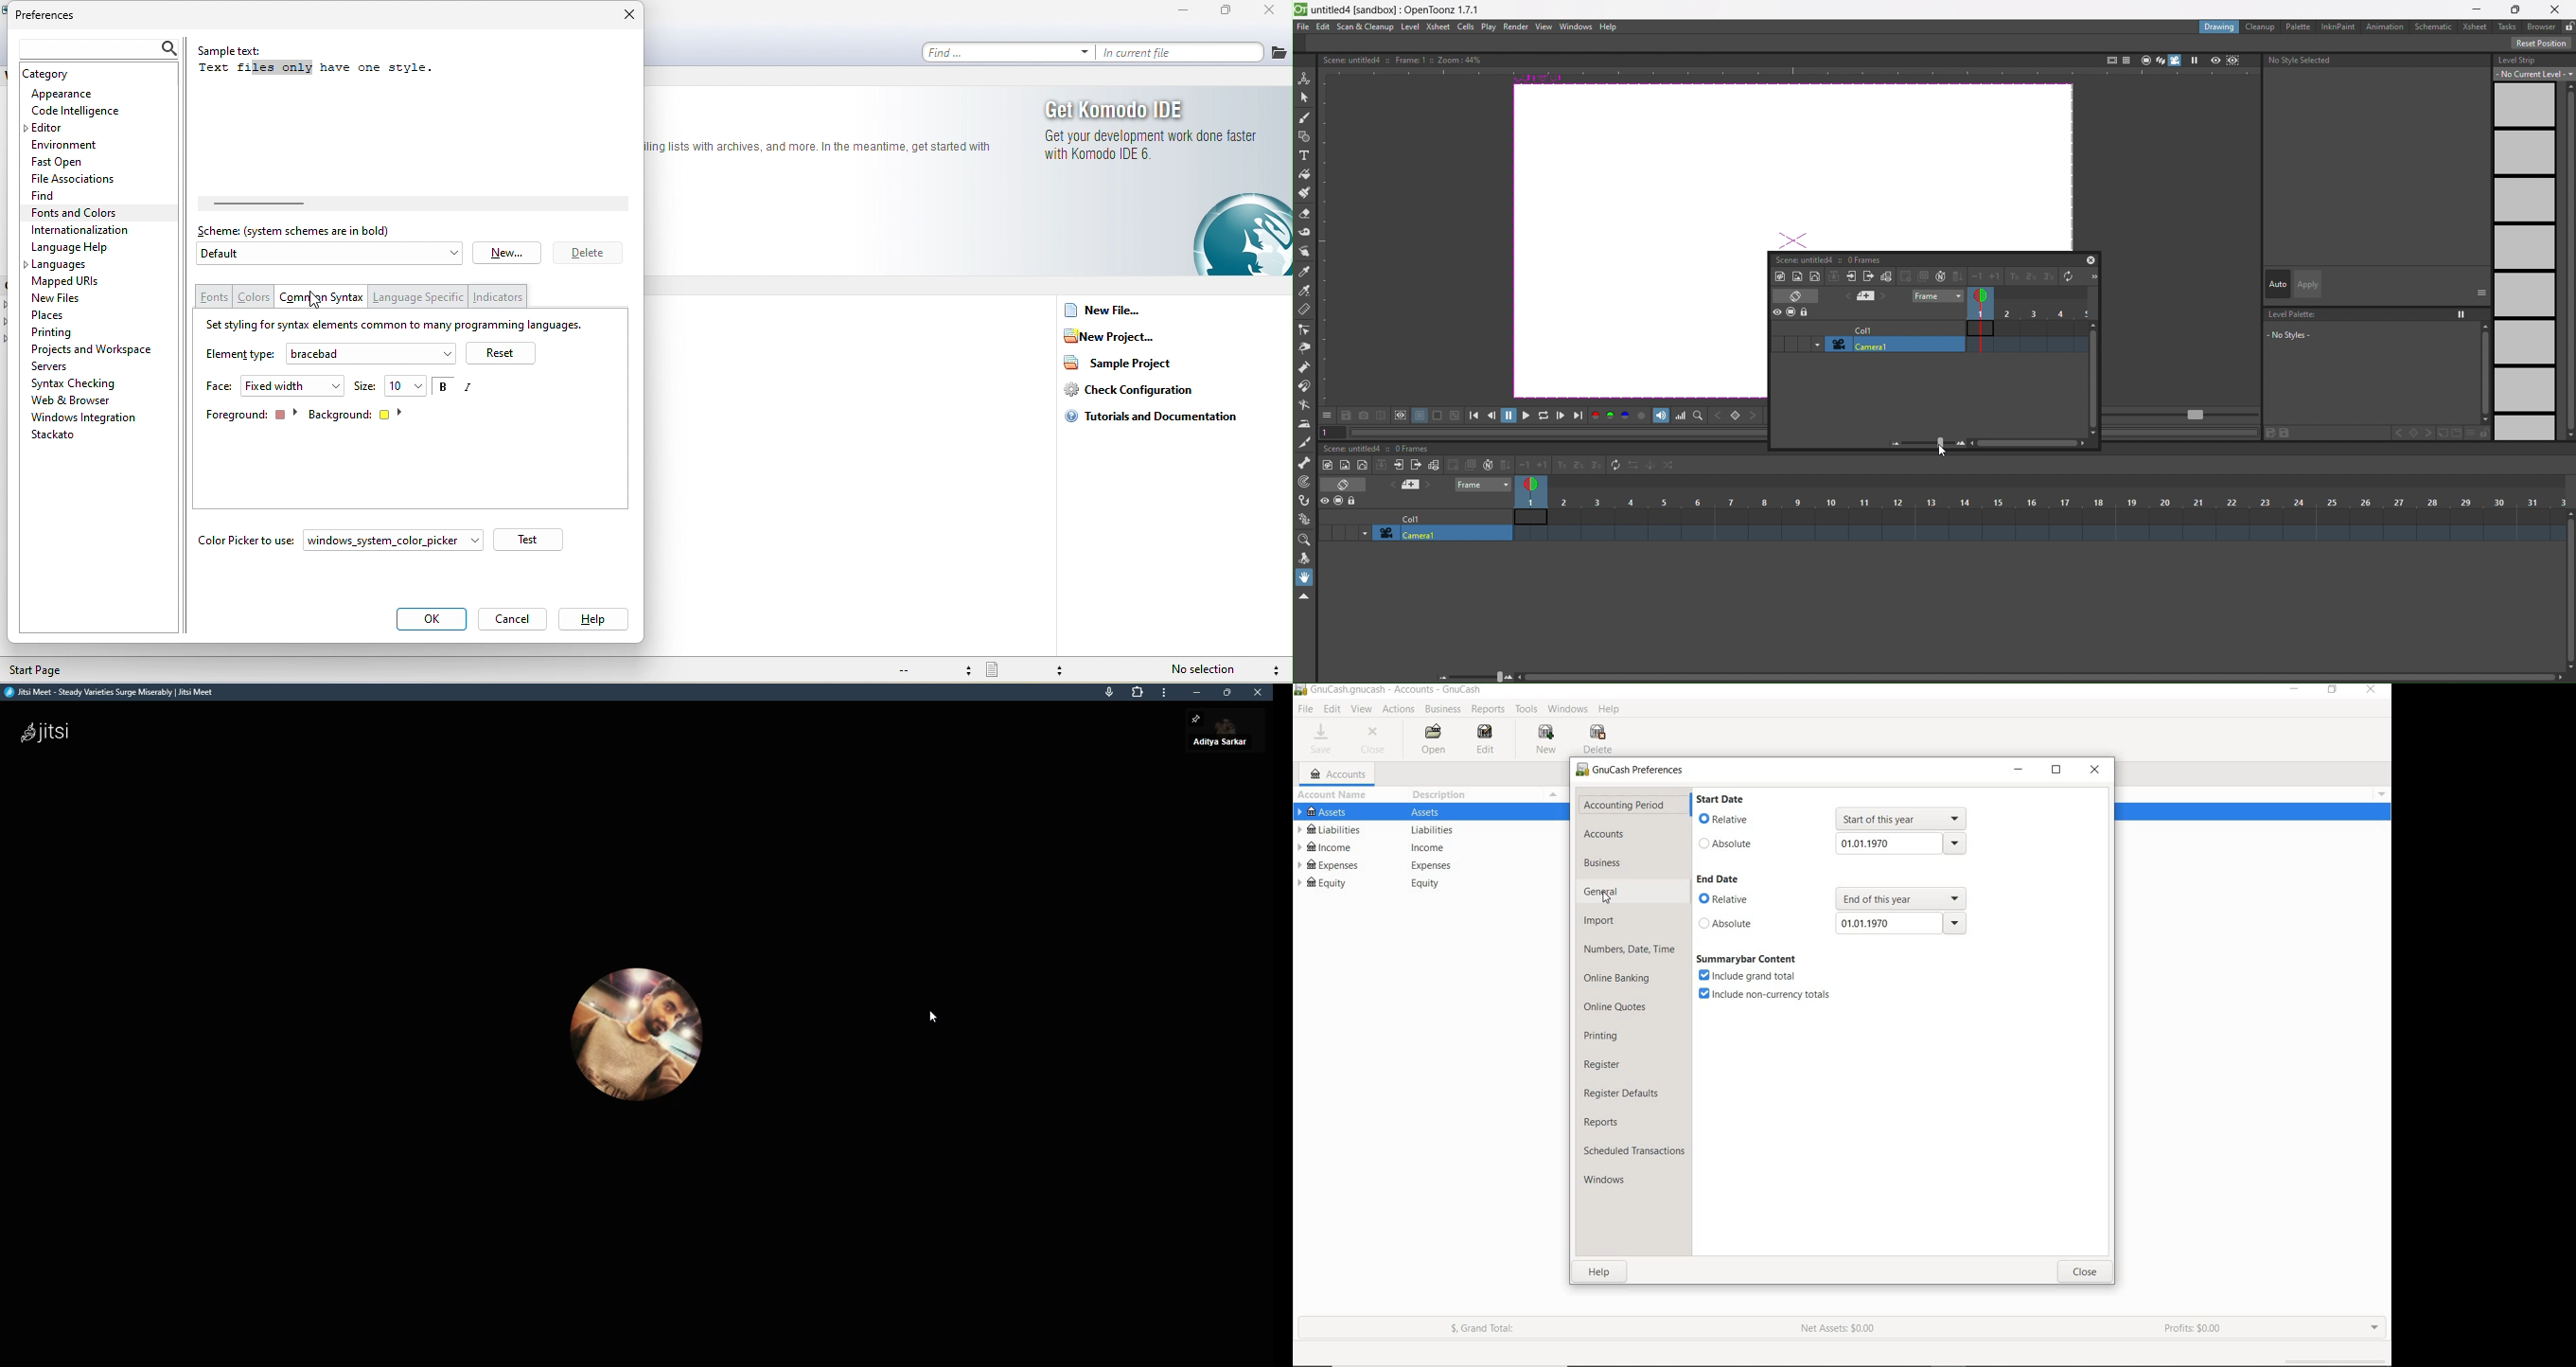 This screenshot has width=2576, height=1372. I want to click on , so click(1906, 276).